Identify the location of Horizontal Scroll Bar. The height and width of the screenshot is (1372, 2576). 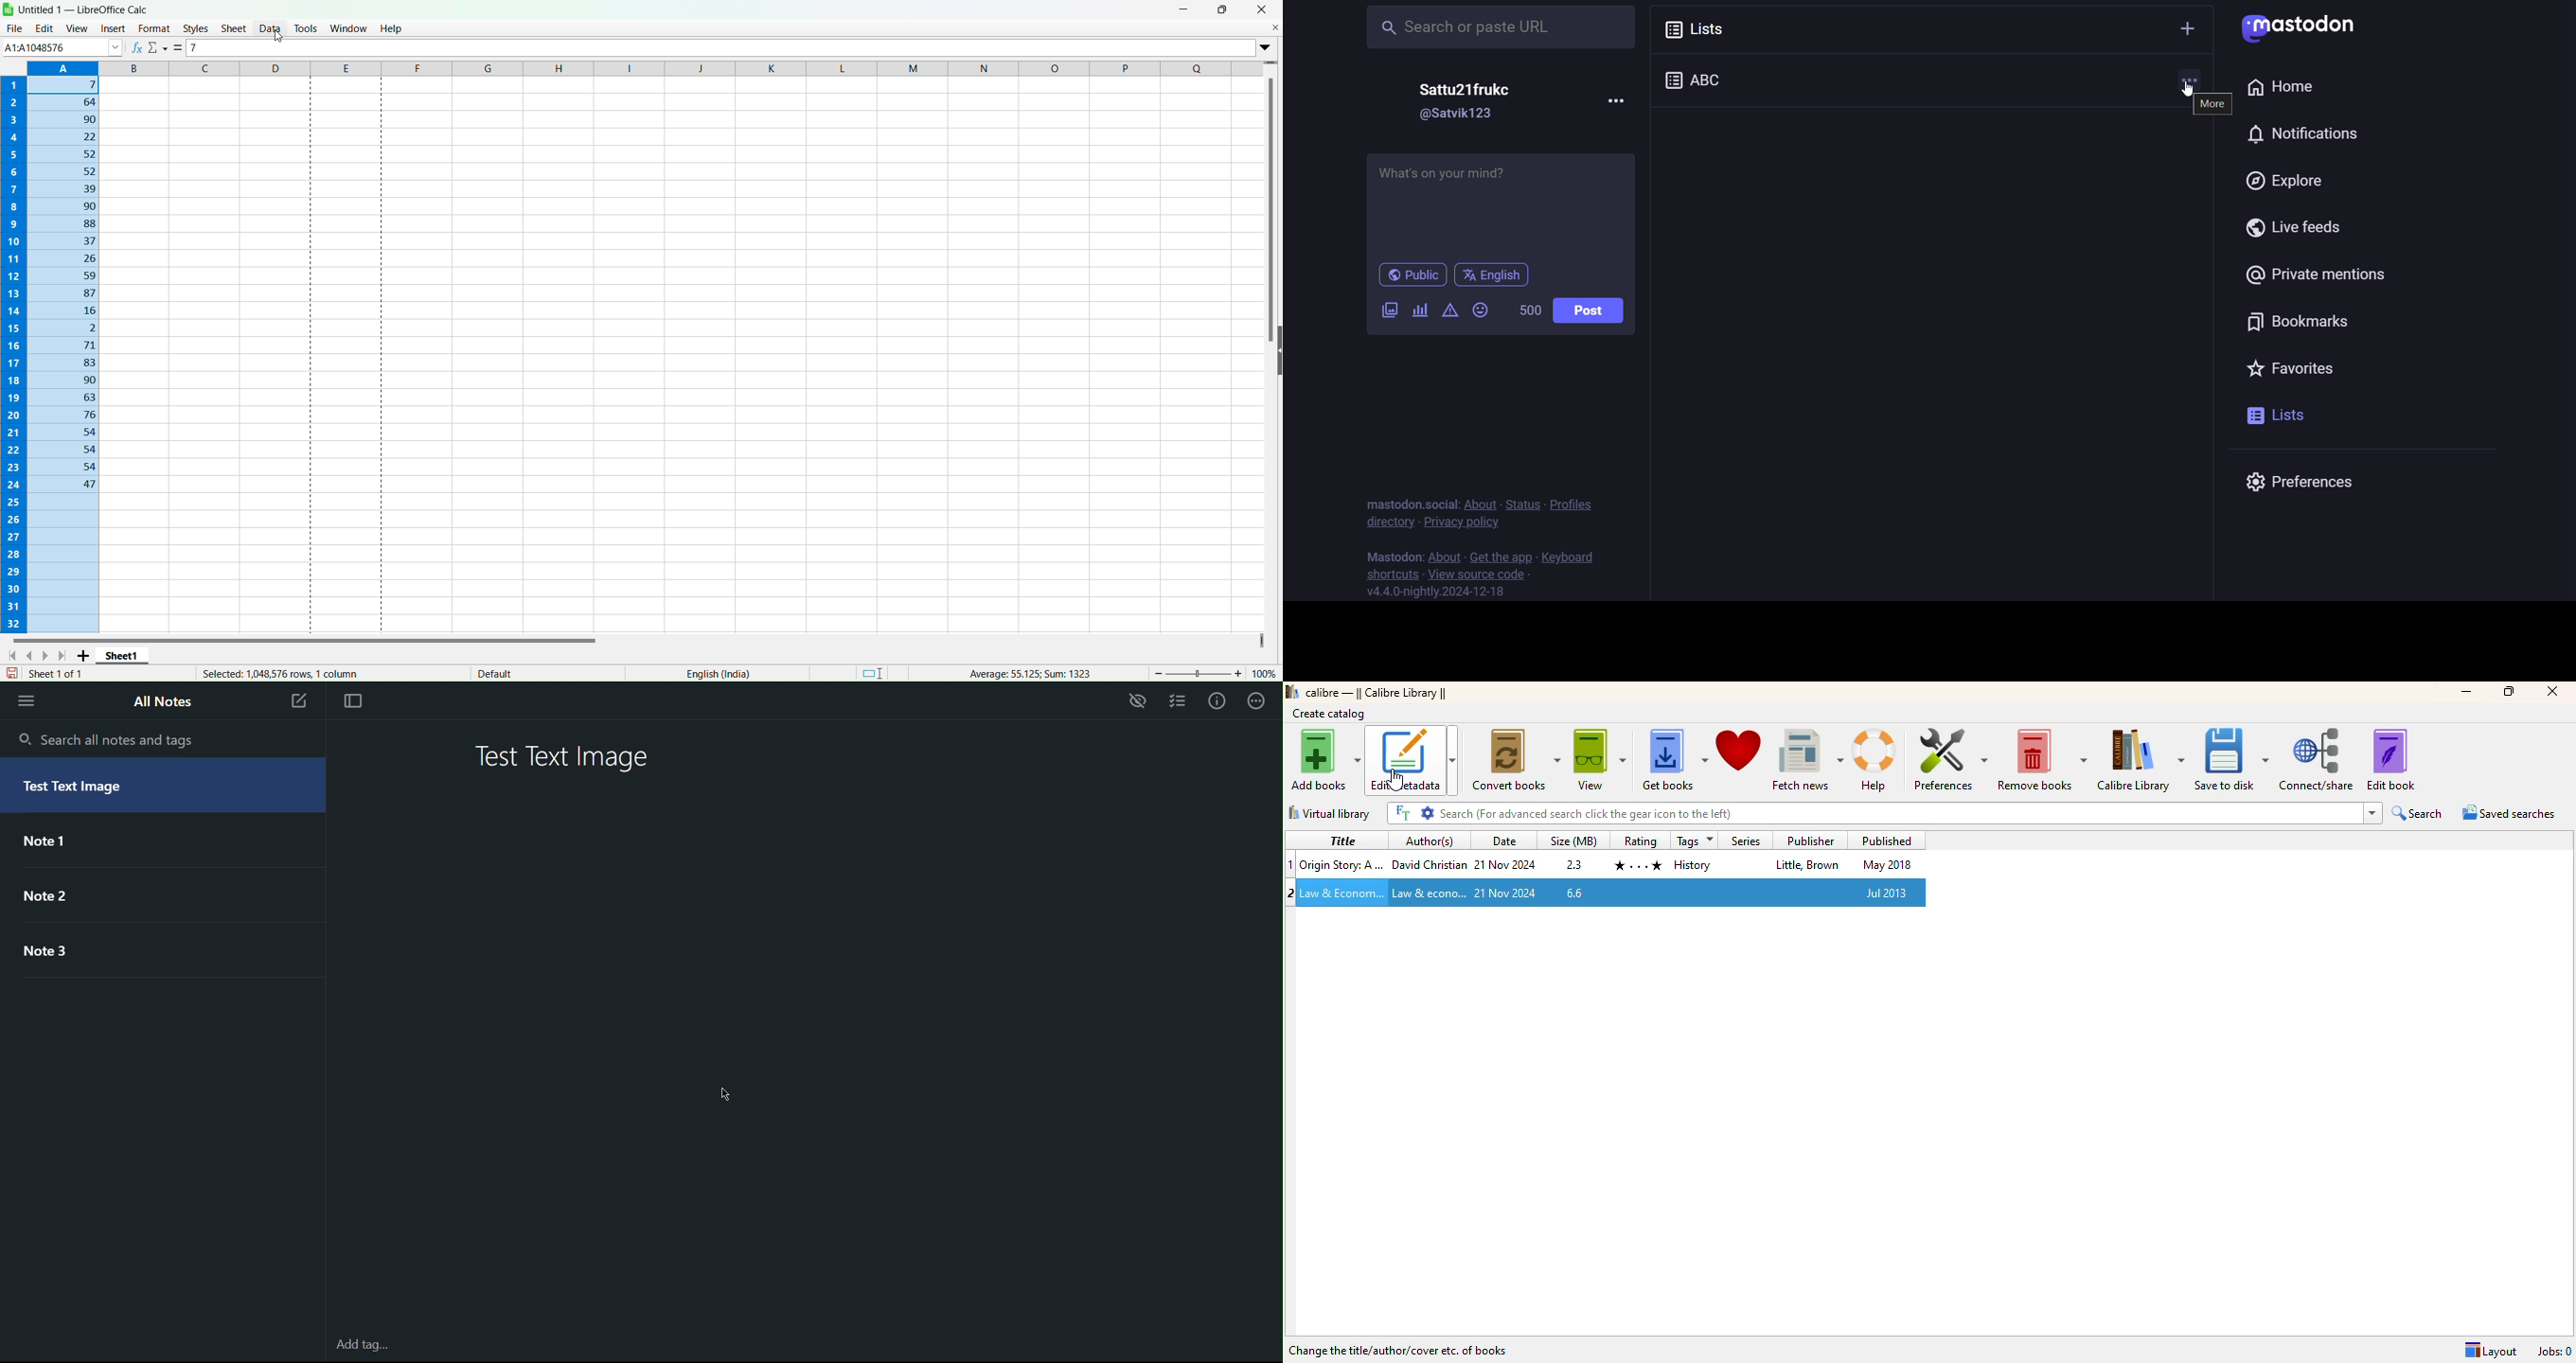
(306, 637).